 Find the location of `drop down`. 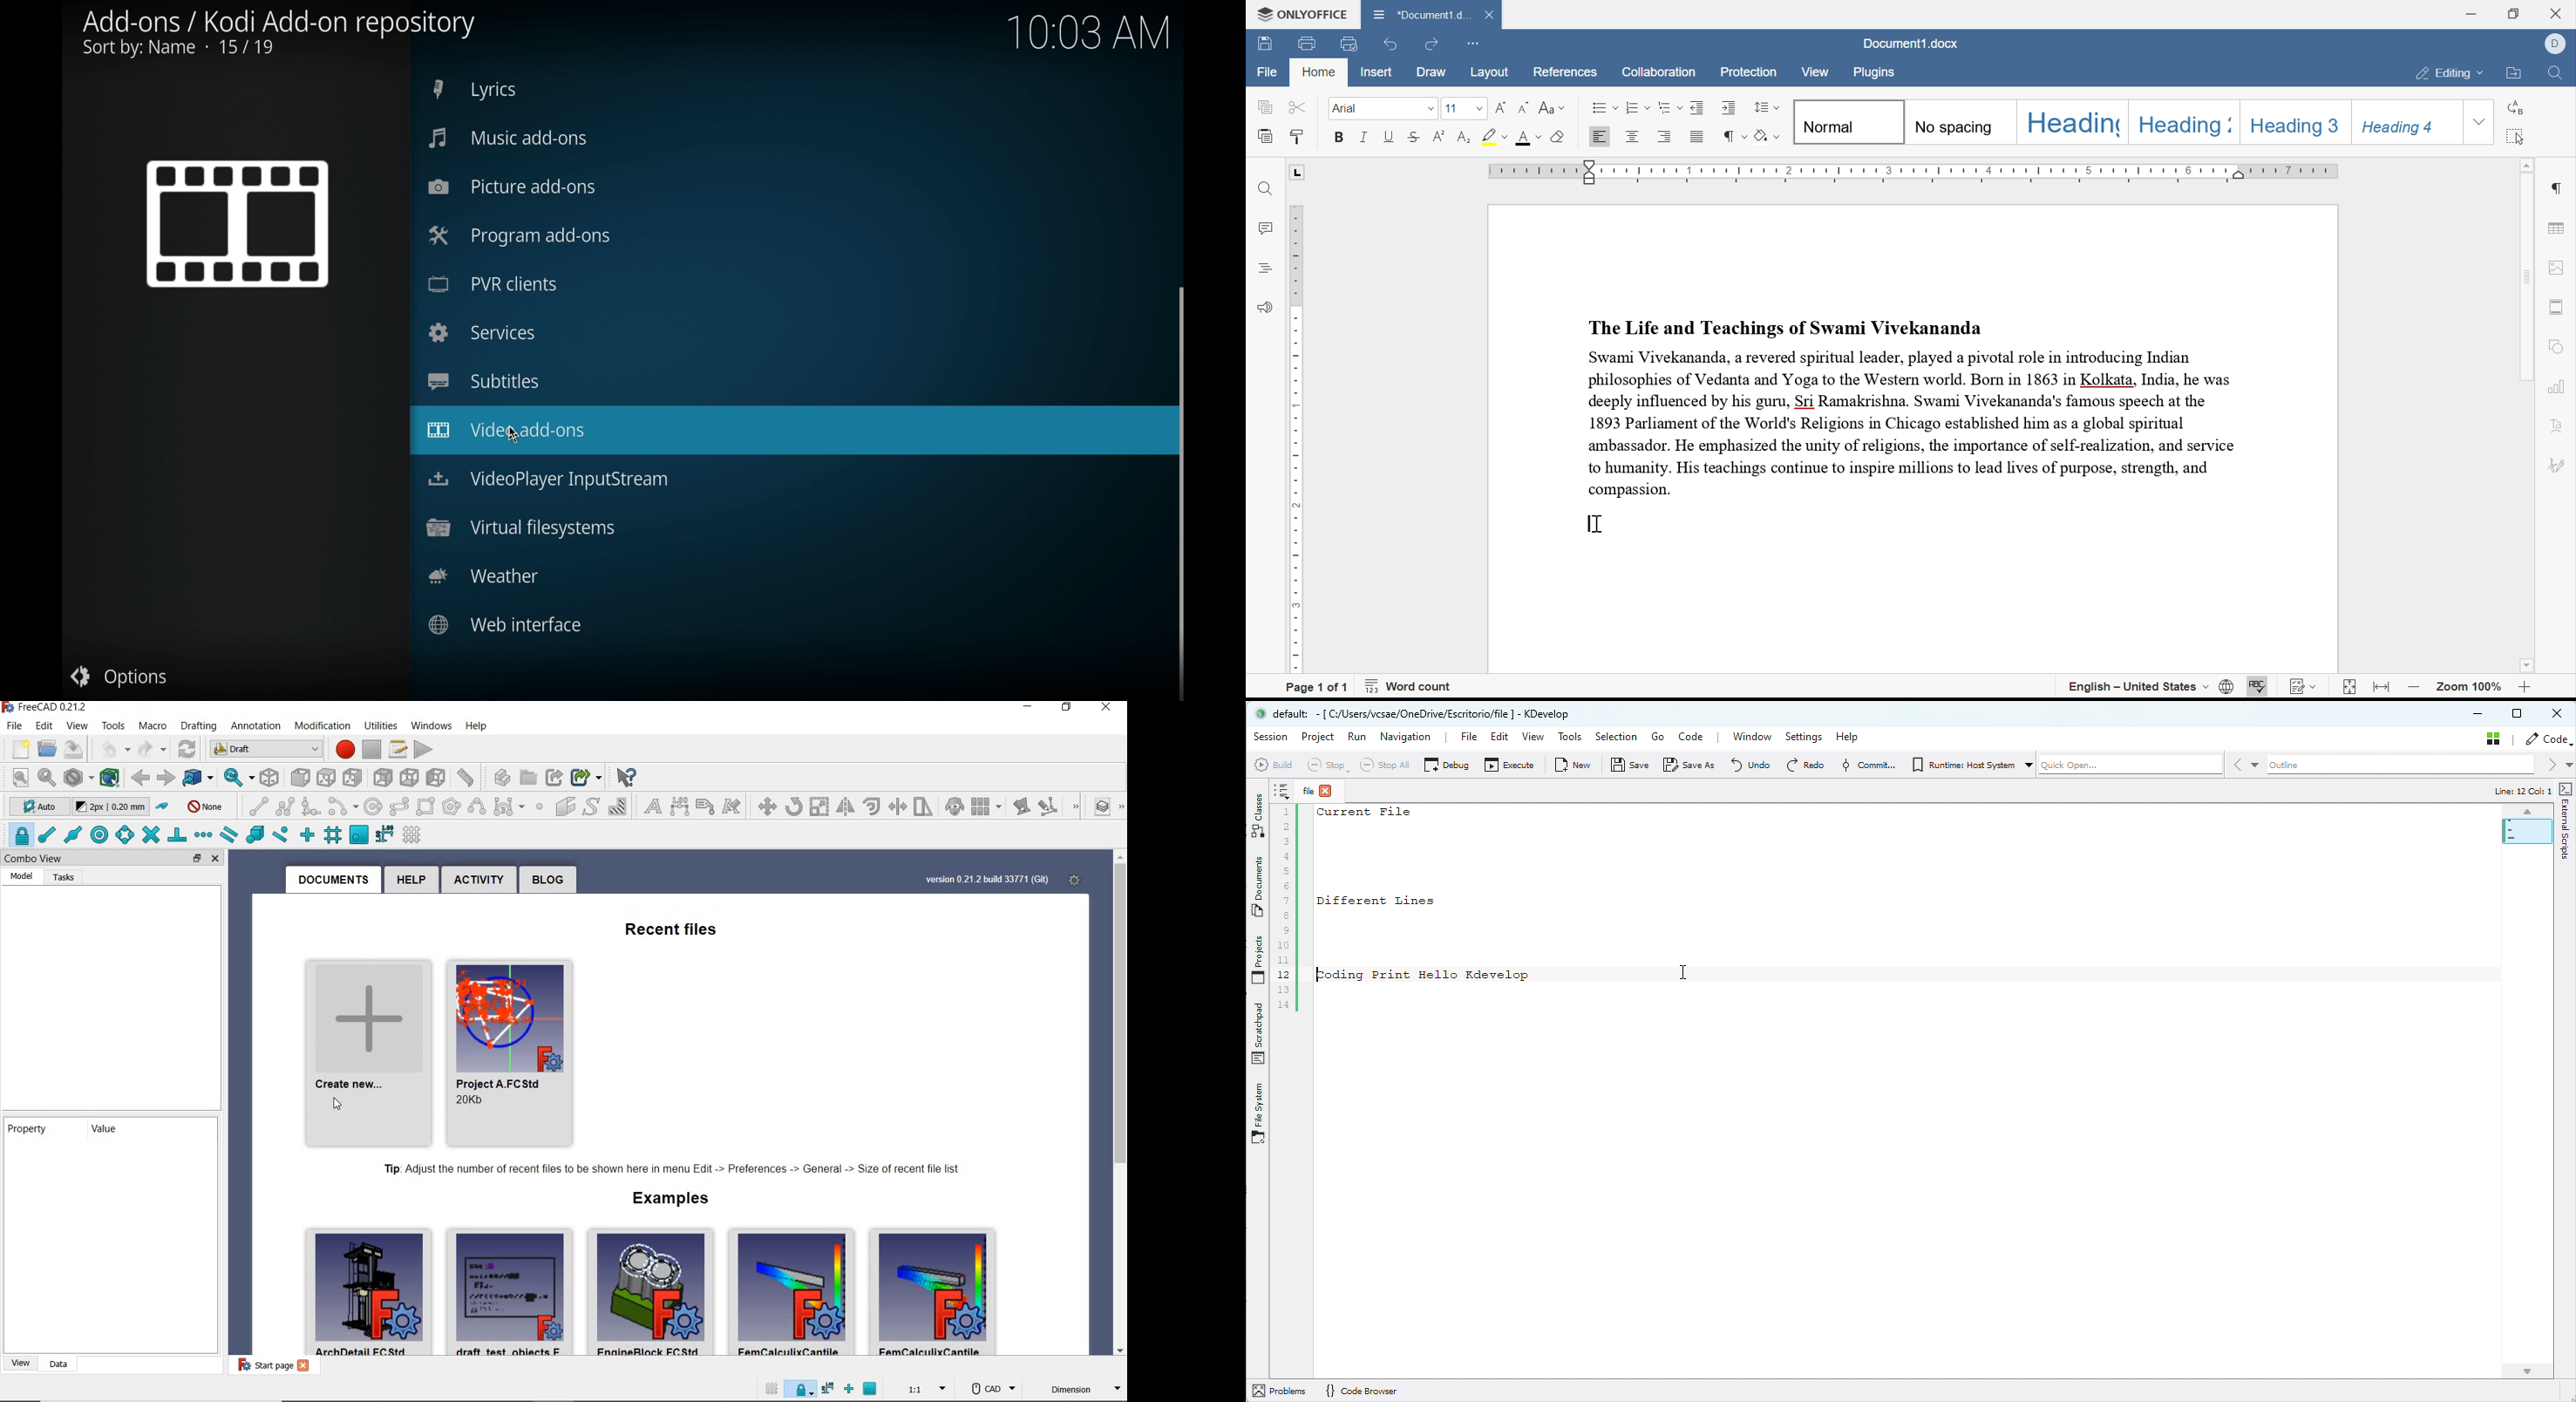

drop down is located at coordinates (1430, 108).